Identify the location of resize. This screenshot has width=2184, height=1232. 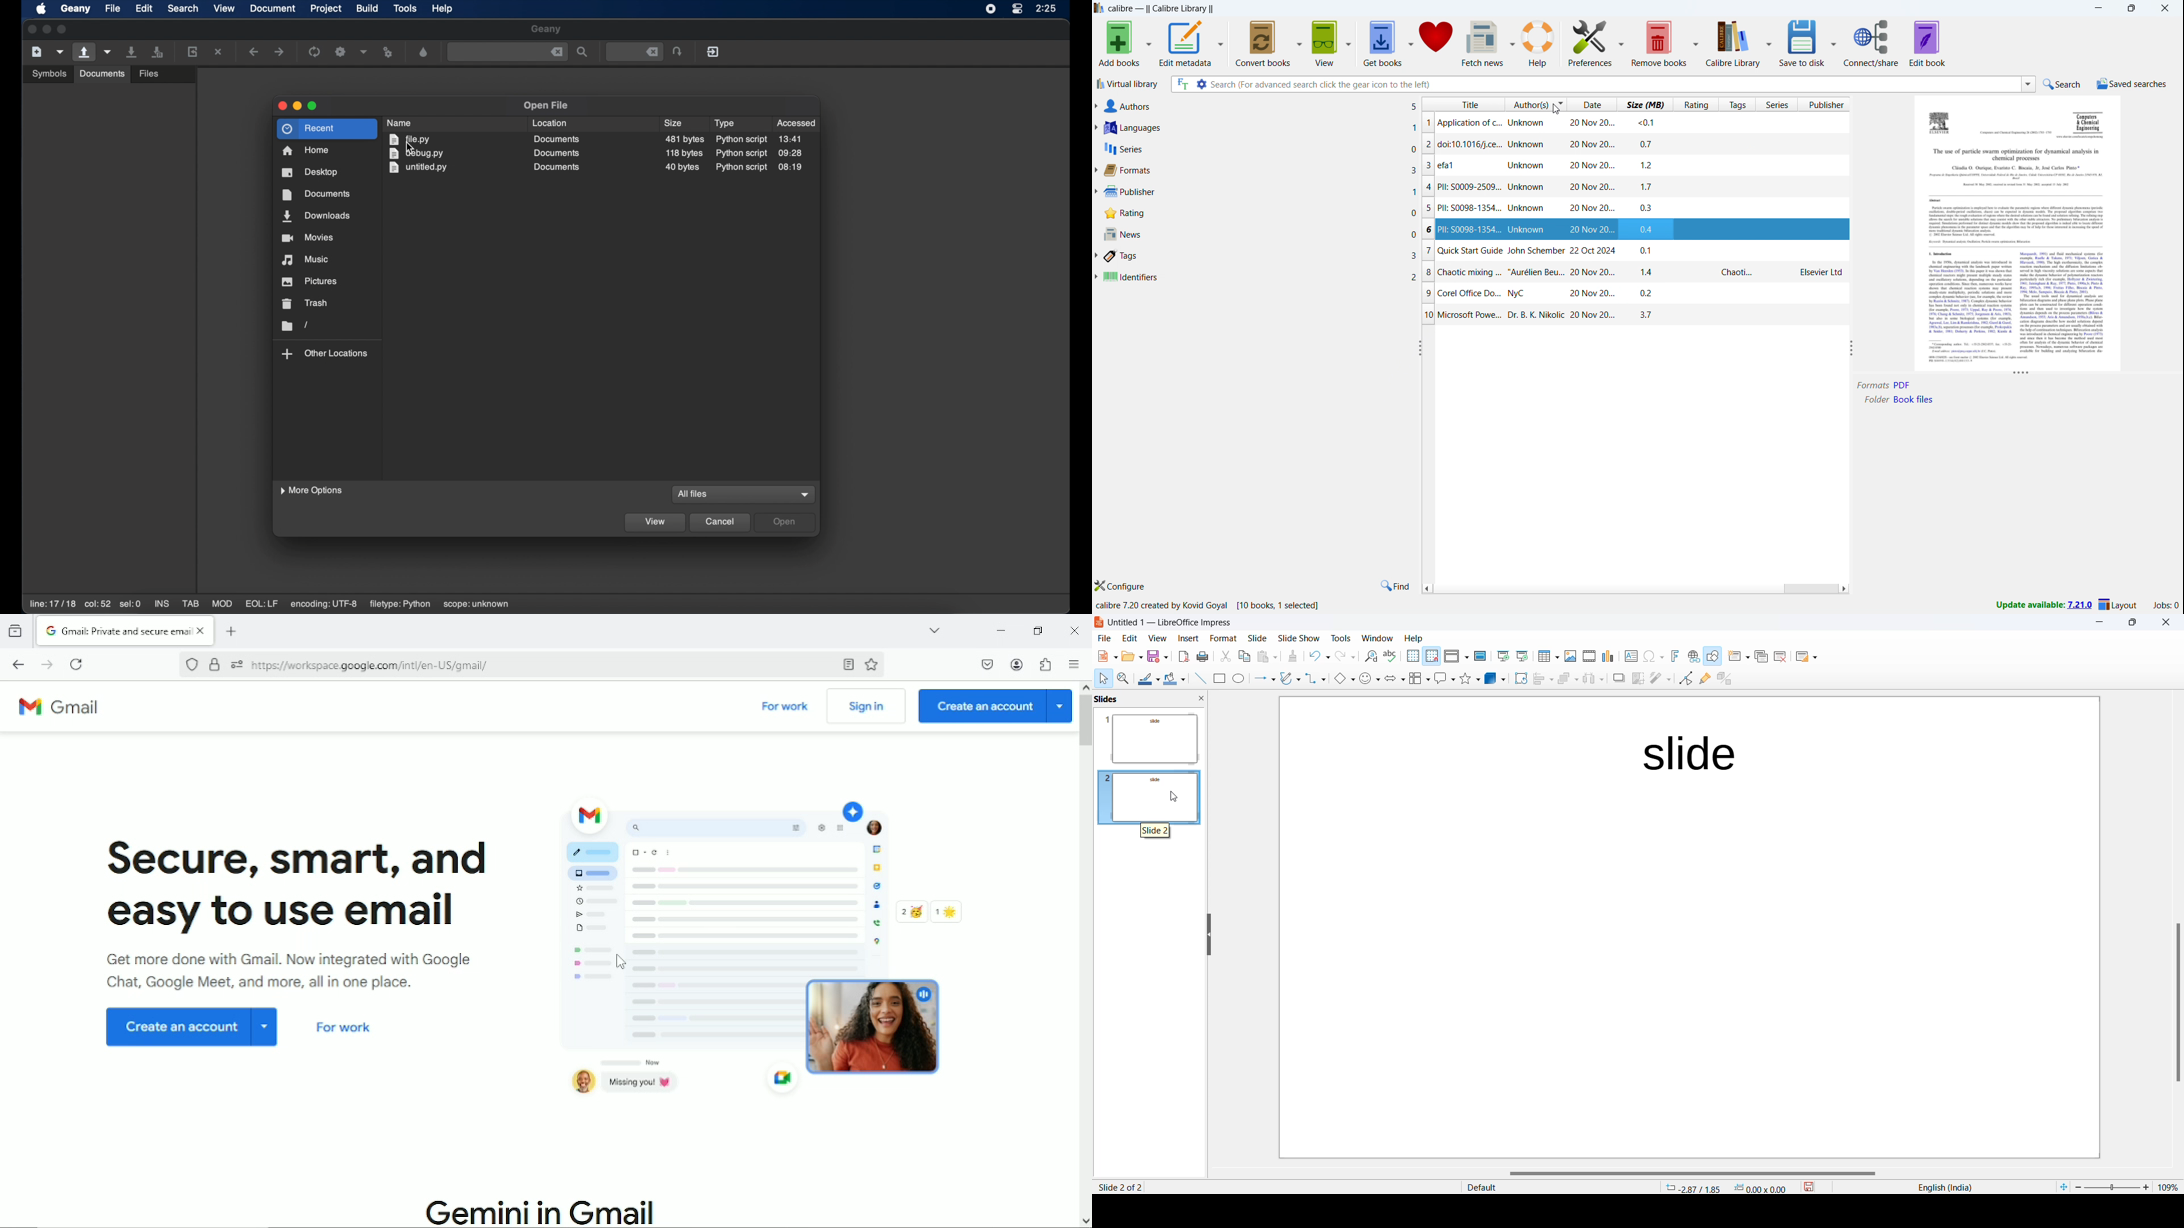
(1418, 347).